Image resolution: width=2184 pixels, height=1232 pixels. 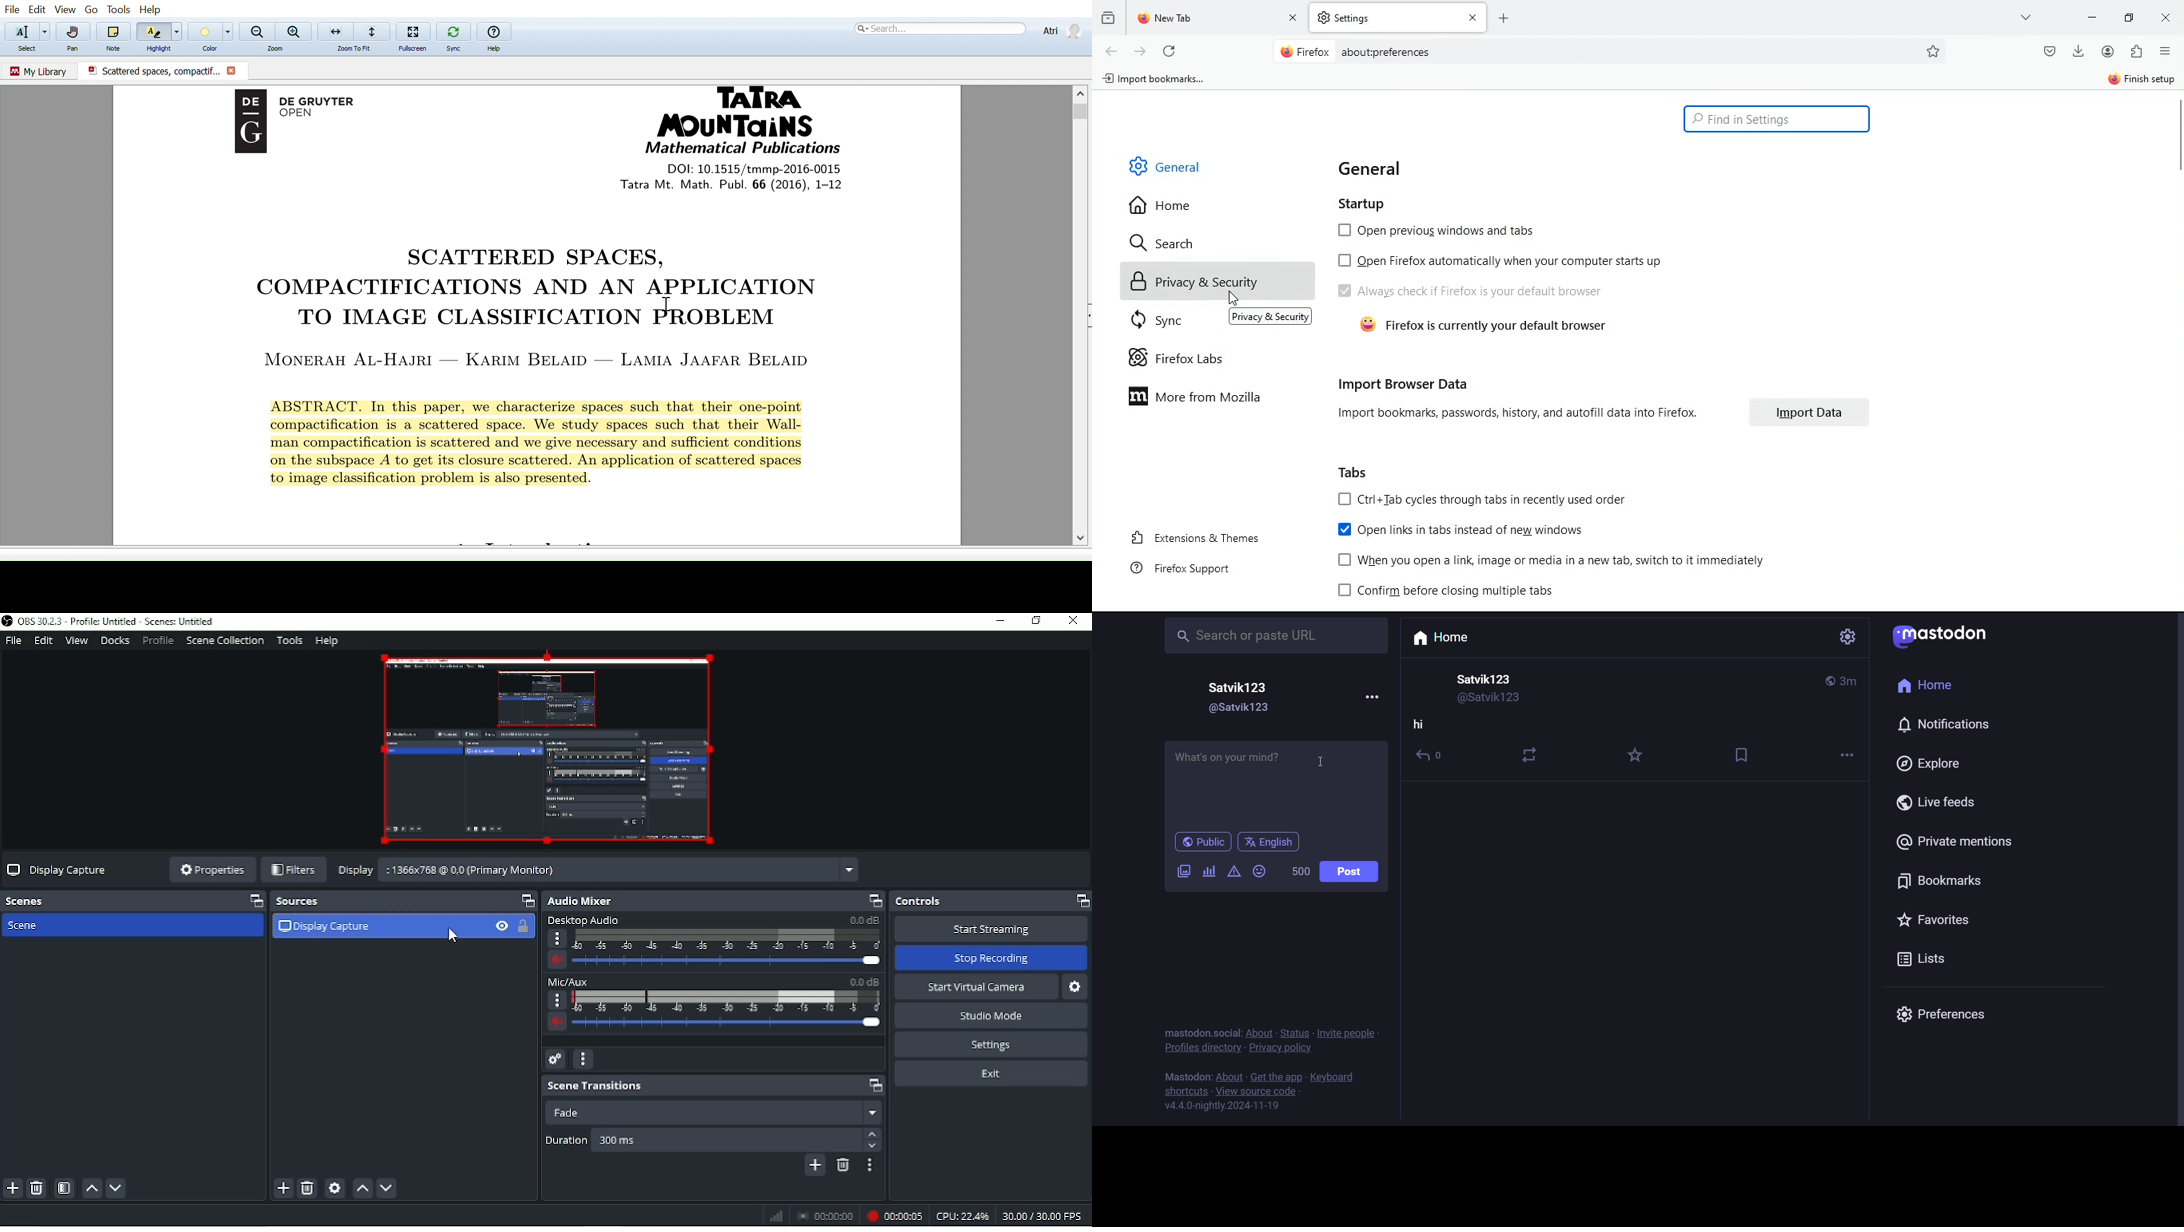 What do you see at coordinates (92, 10) in the screenshot?
I see `go` at bounding box center [92, 10].